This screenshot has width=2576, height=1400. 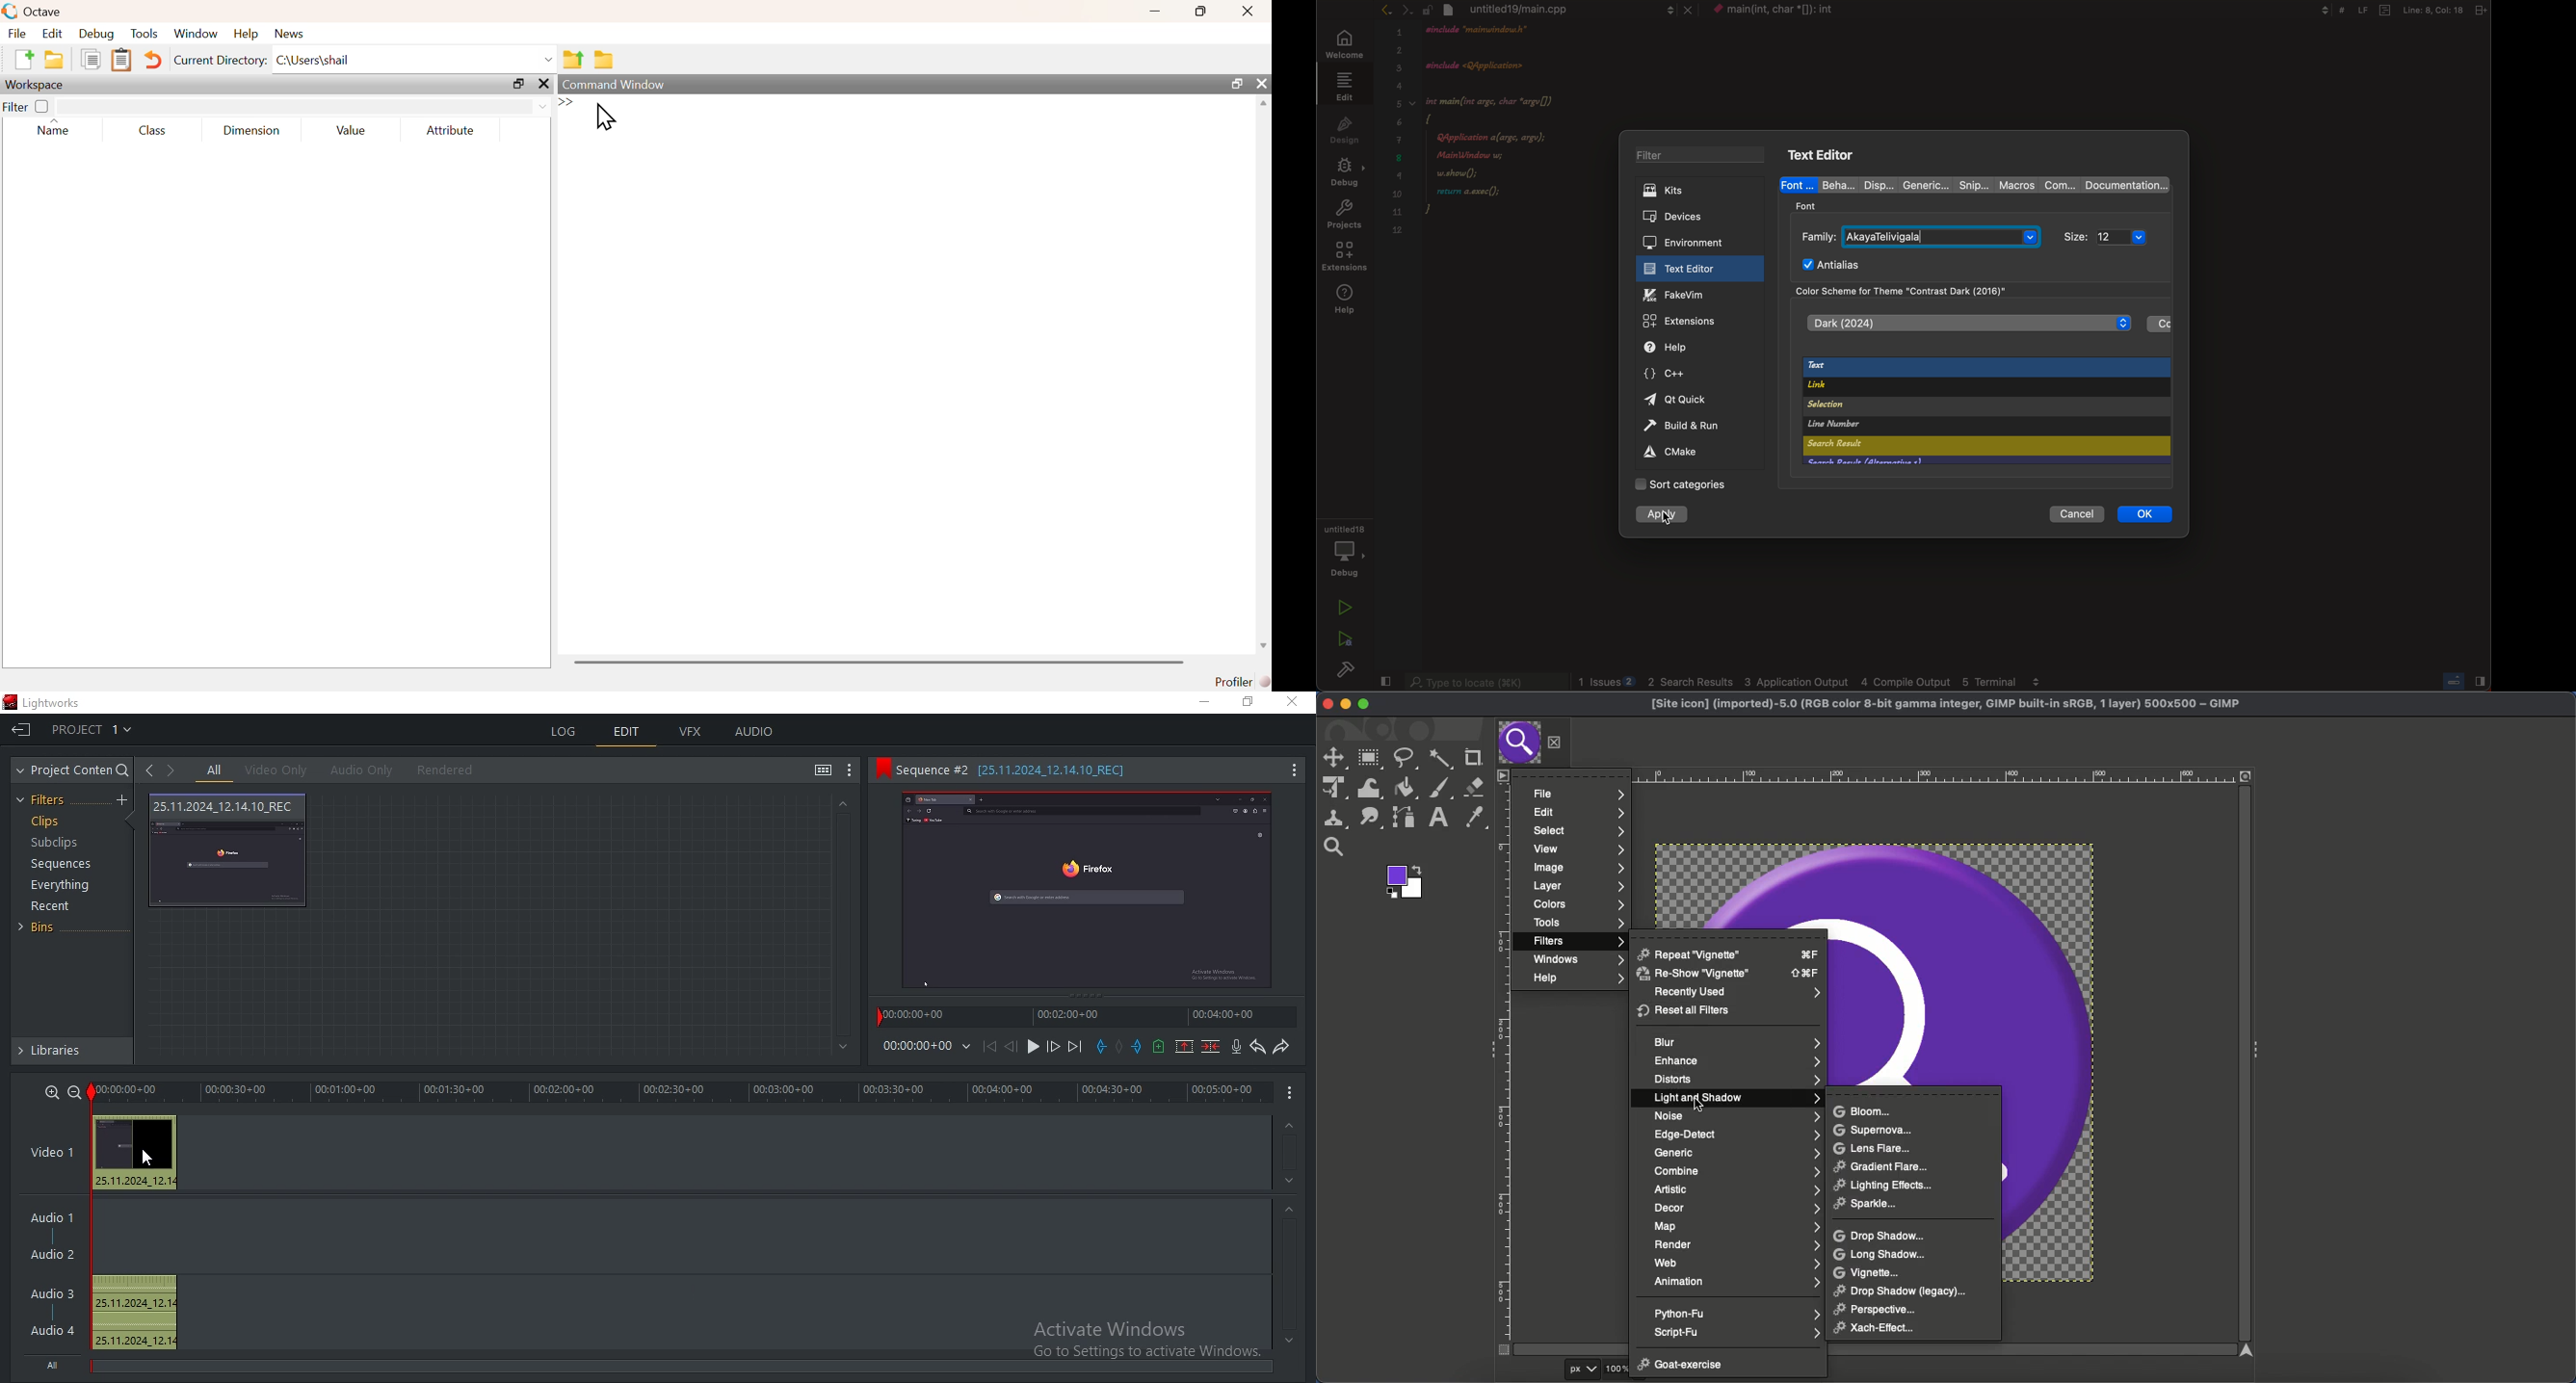 What do you see at coordinates (55, 60) in the screenshot?
I see `open an existing file in editor` at bounding box center [55, 60].